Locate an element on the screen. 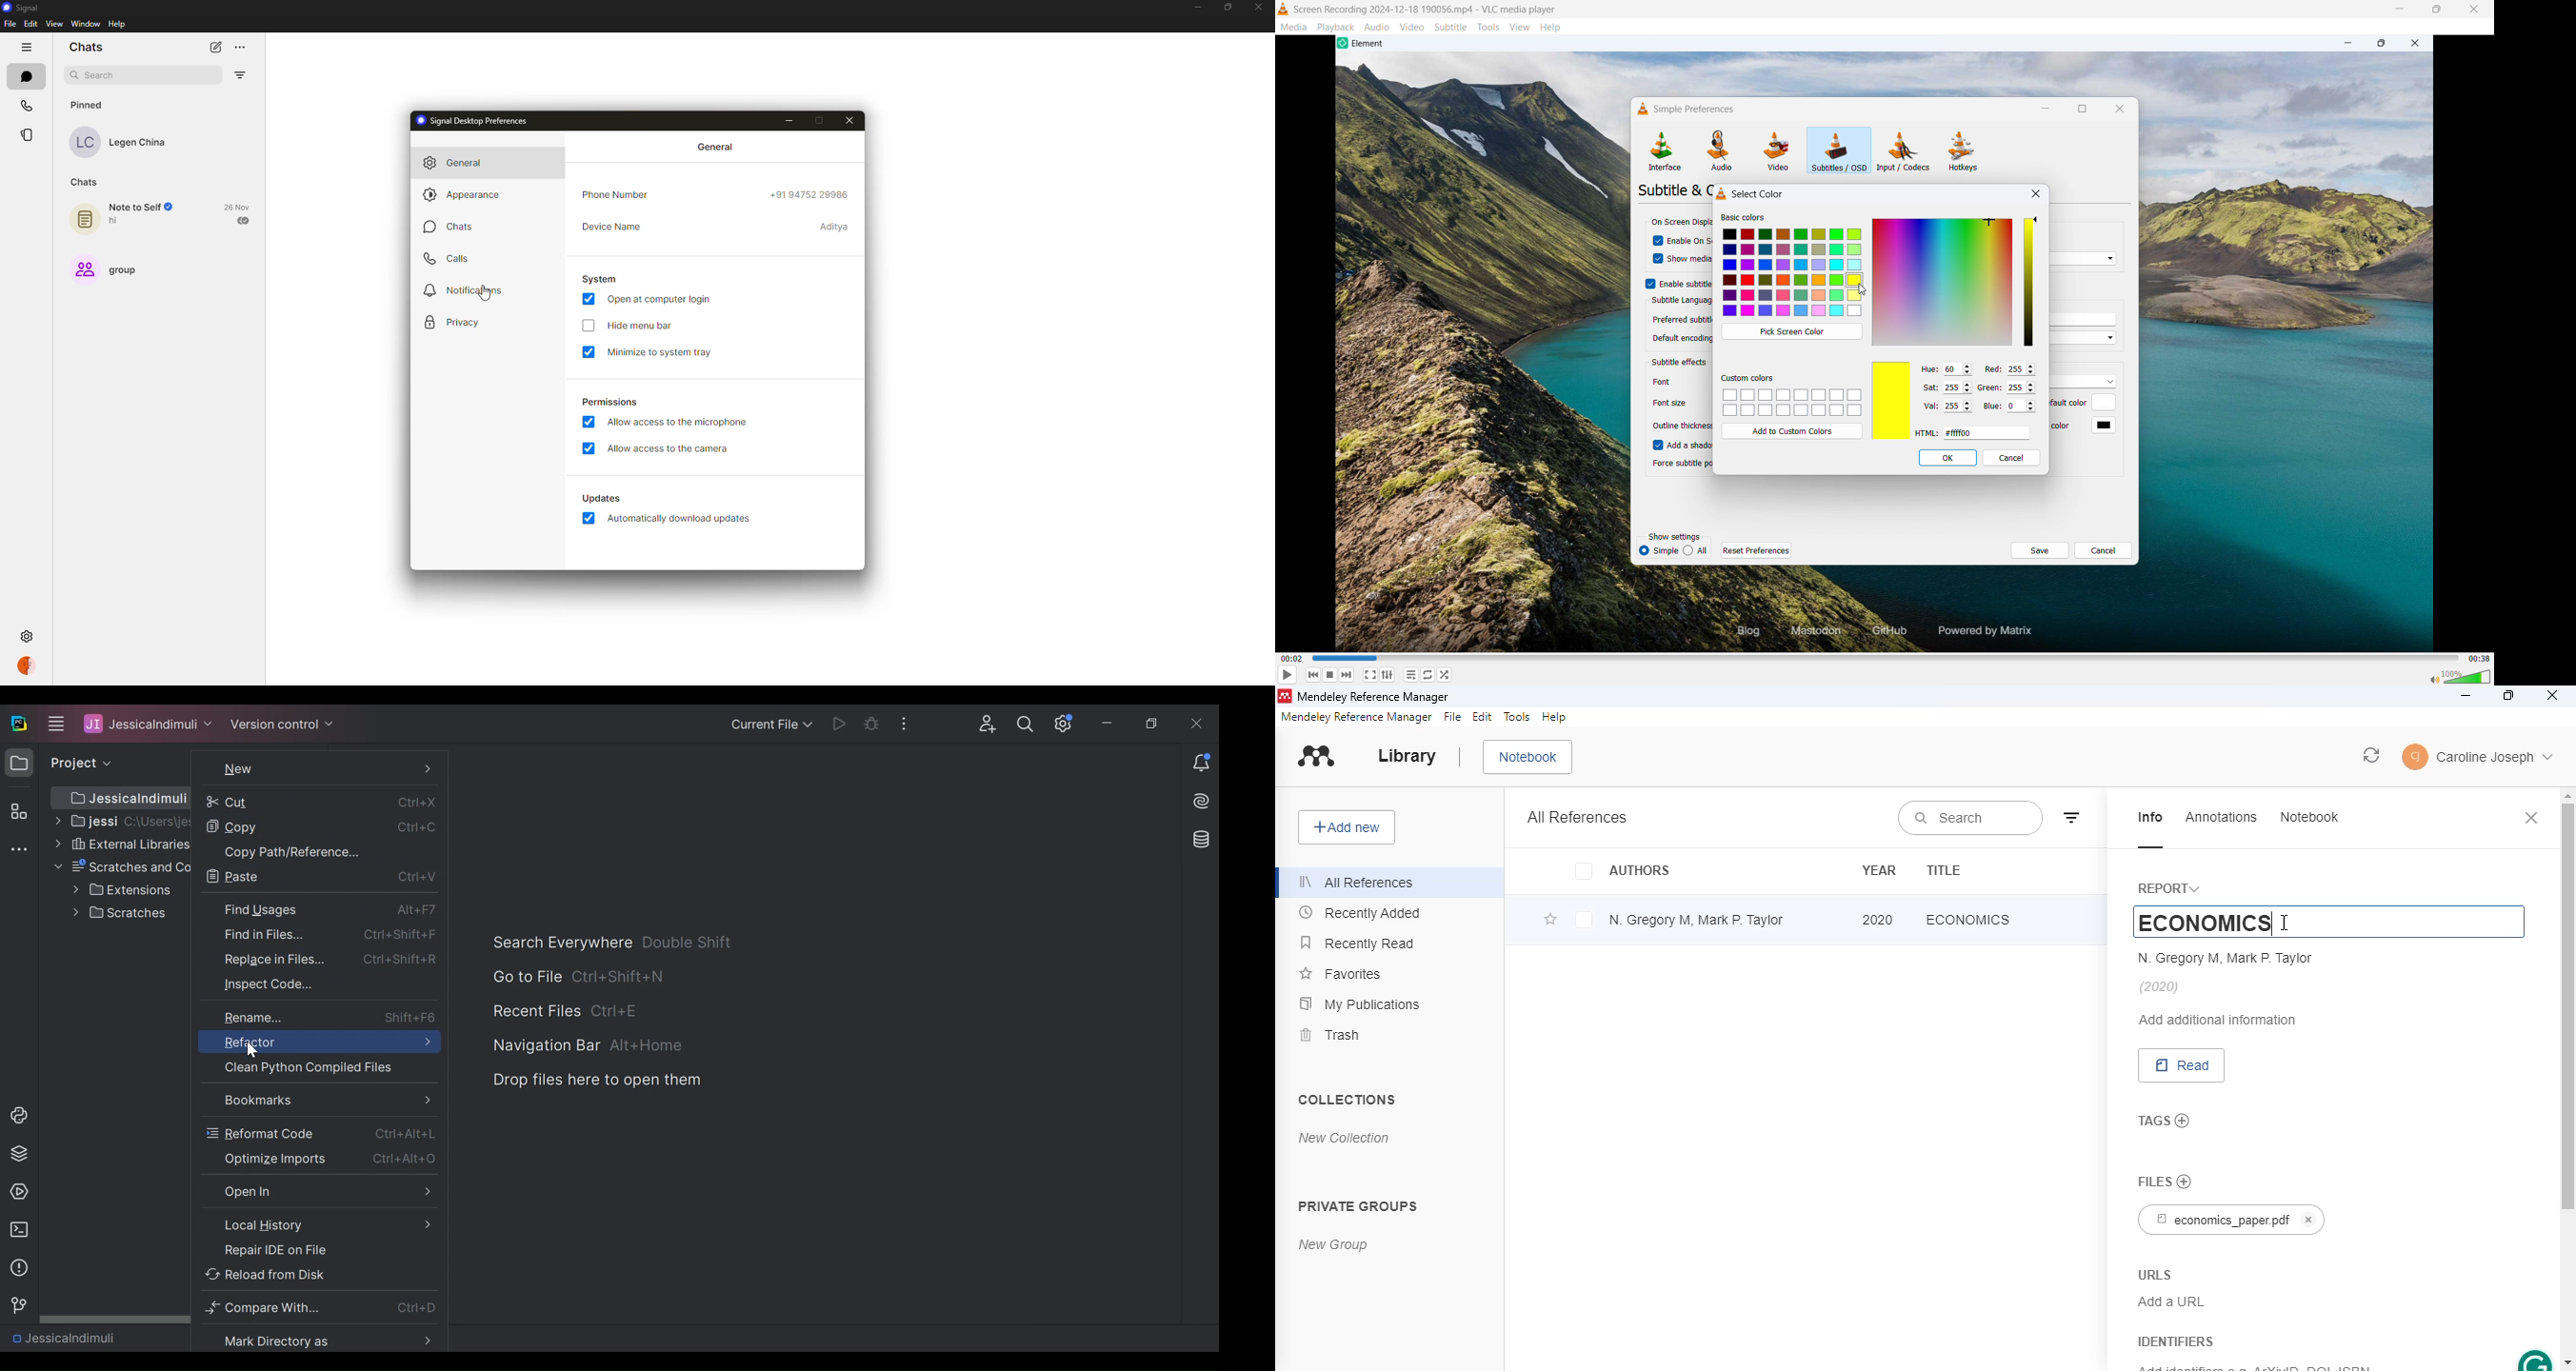 The width and height of the screenshot is (2576, 1372). date is located at coordinates (239, 207).